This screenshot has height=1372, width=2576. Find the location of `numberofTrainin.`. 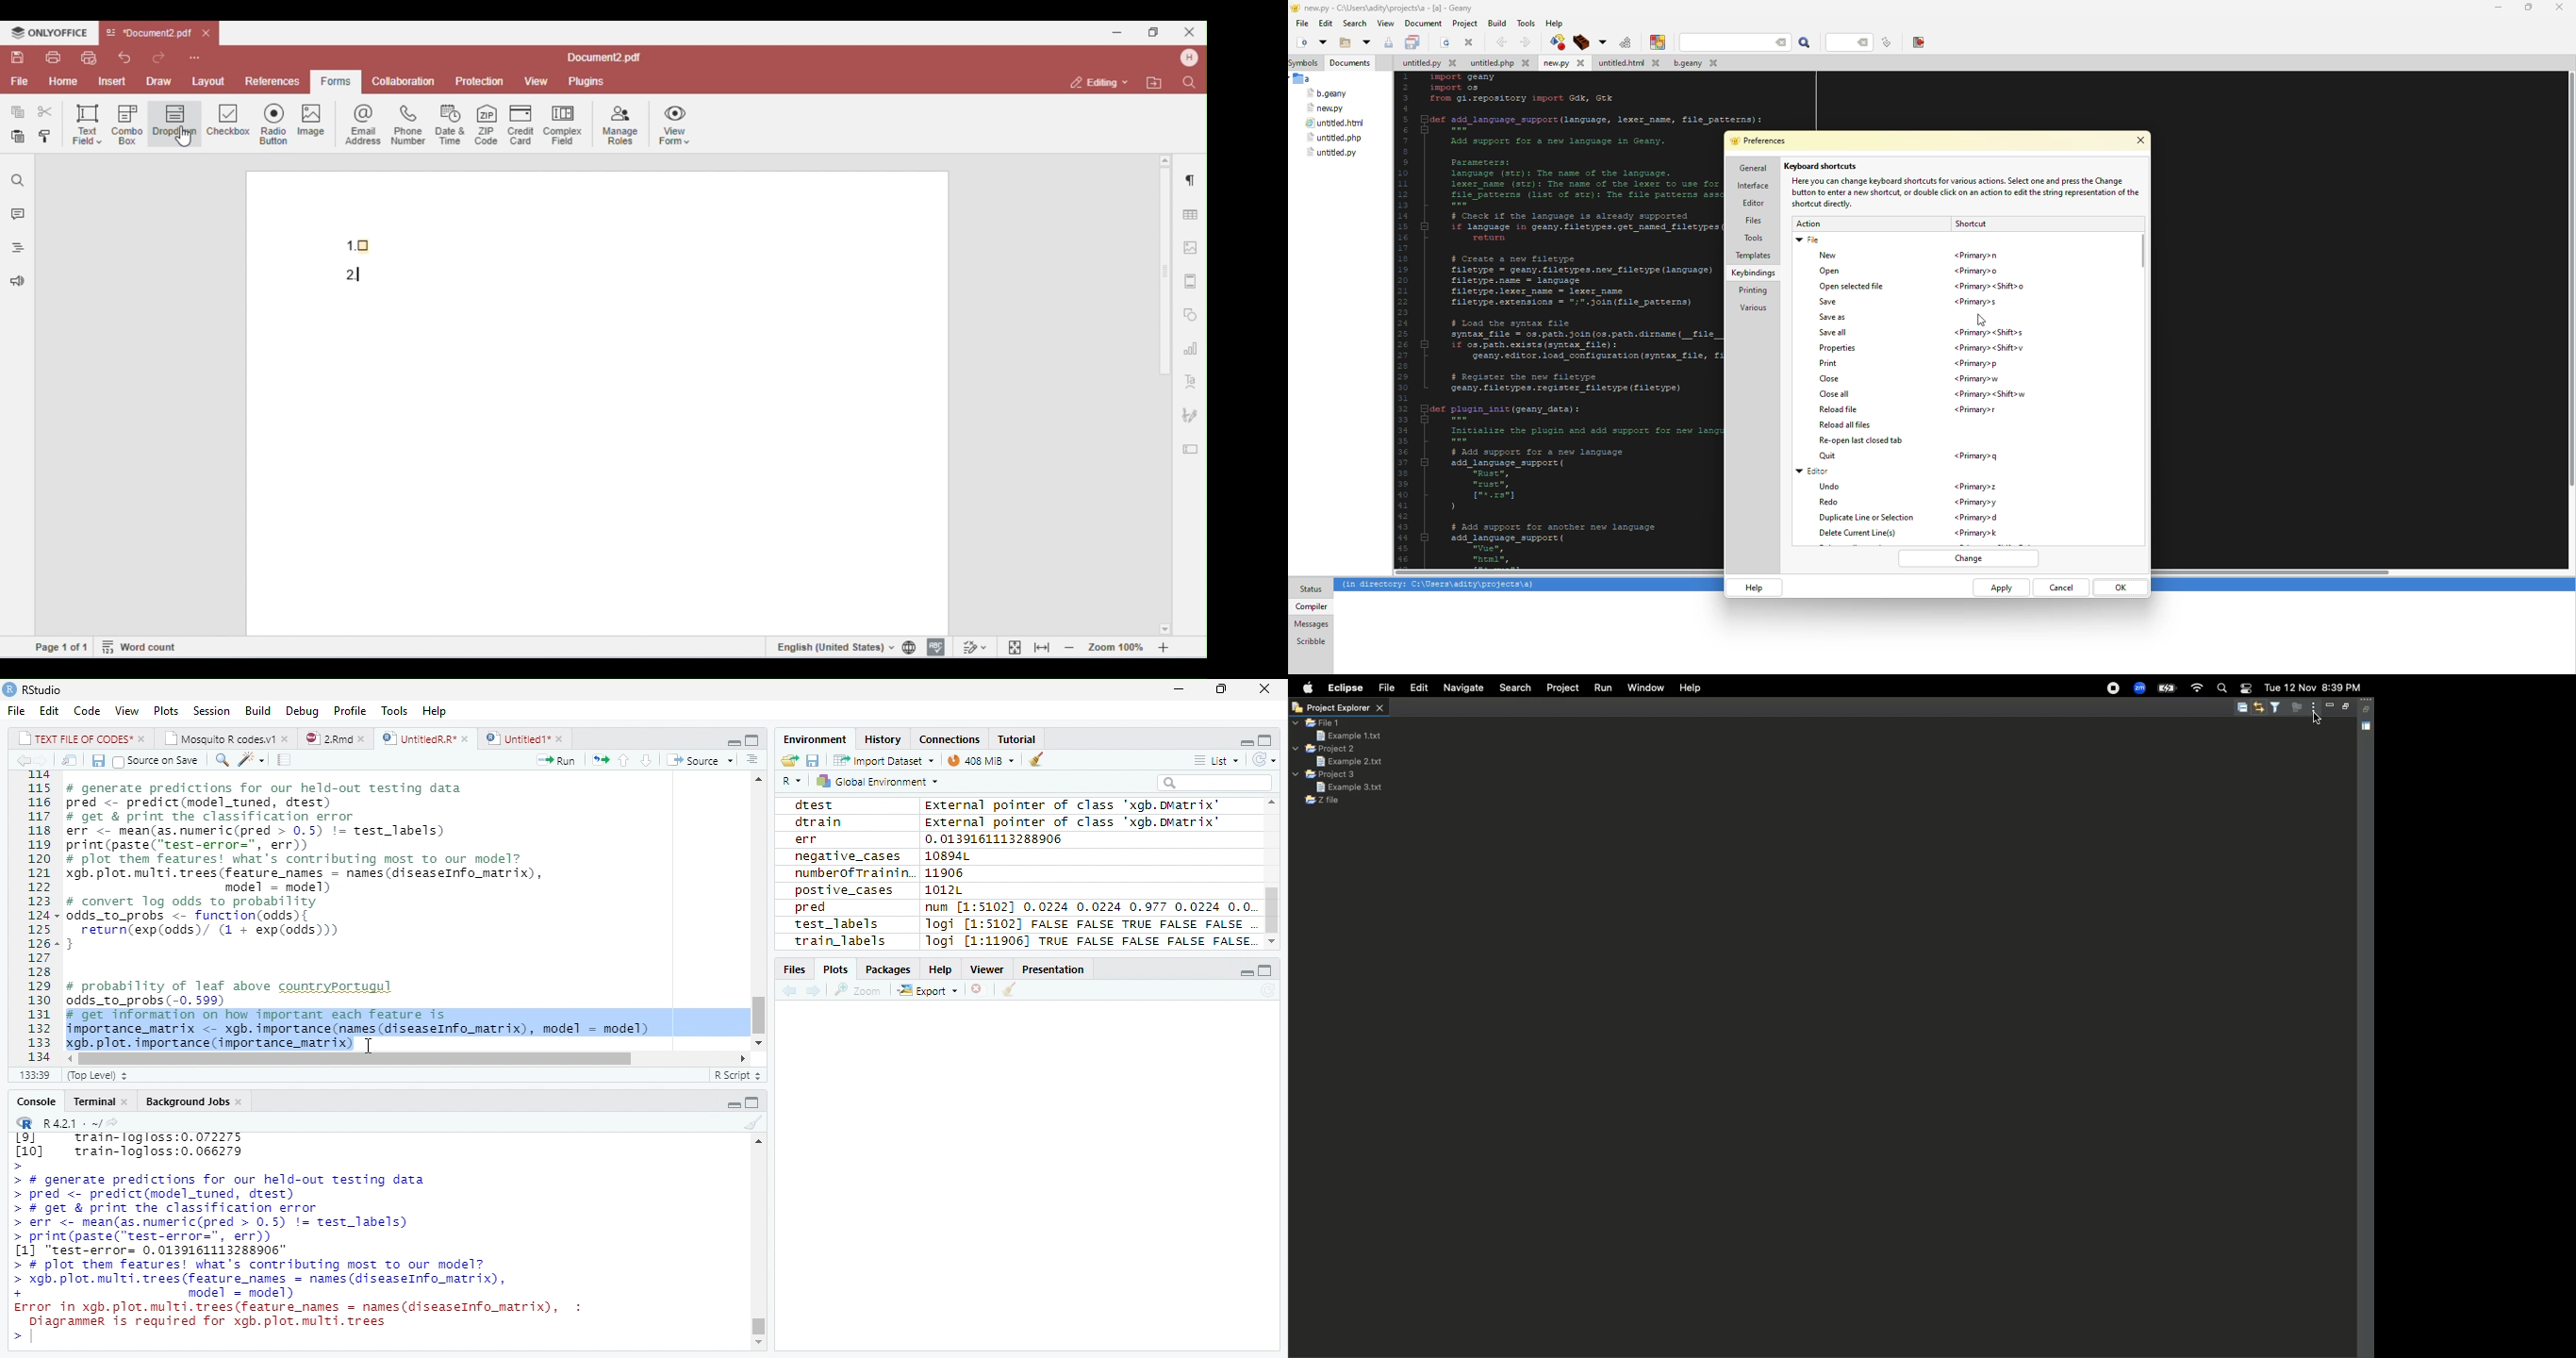

numberofTrainin. is located at coordinates (852, 872).